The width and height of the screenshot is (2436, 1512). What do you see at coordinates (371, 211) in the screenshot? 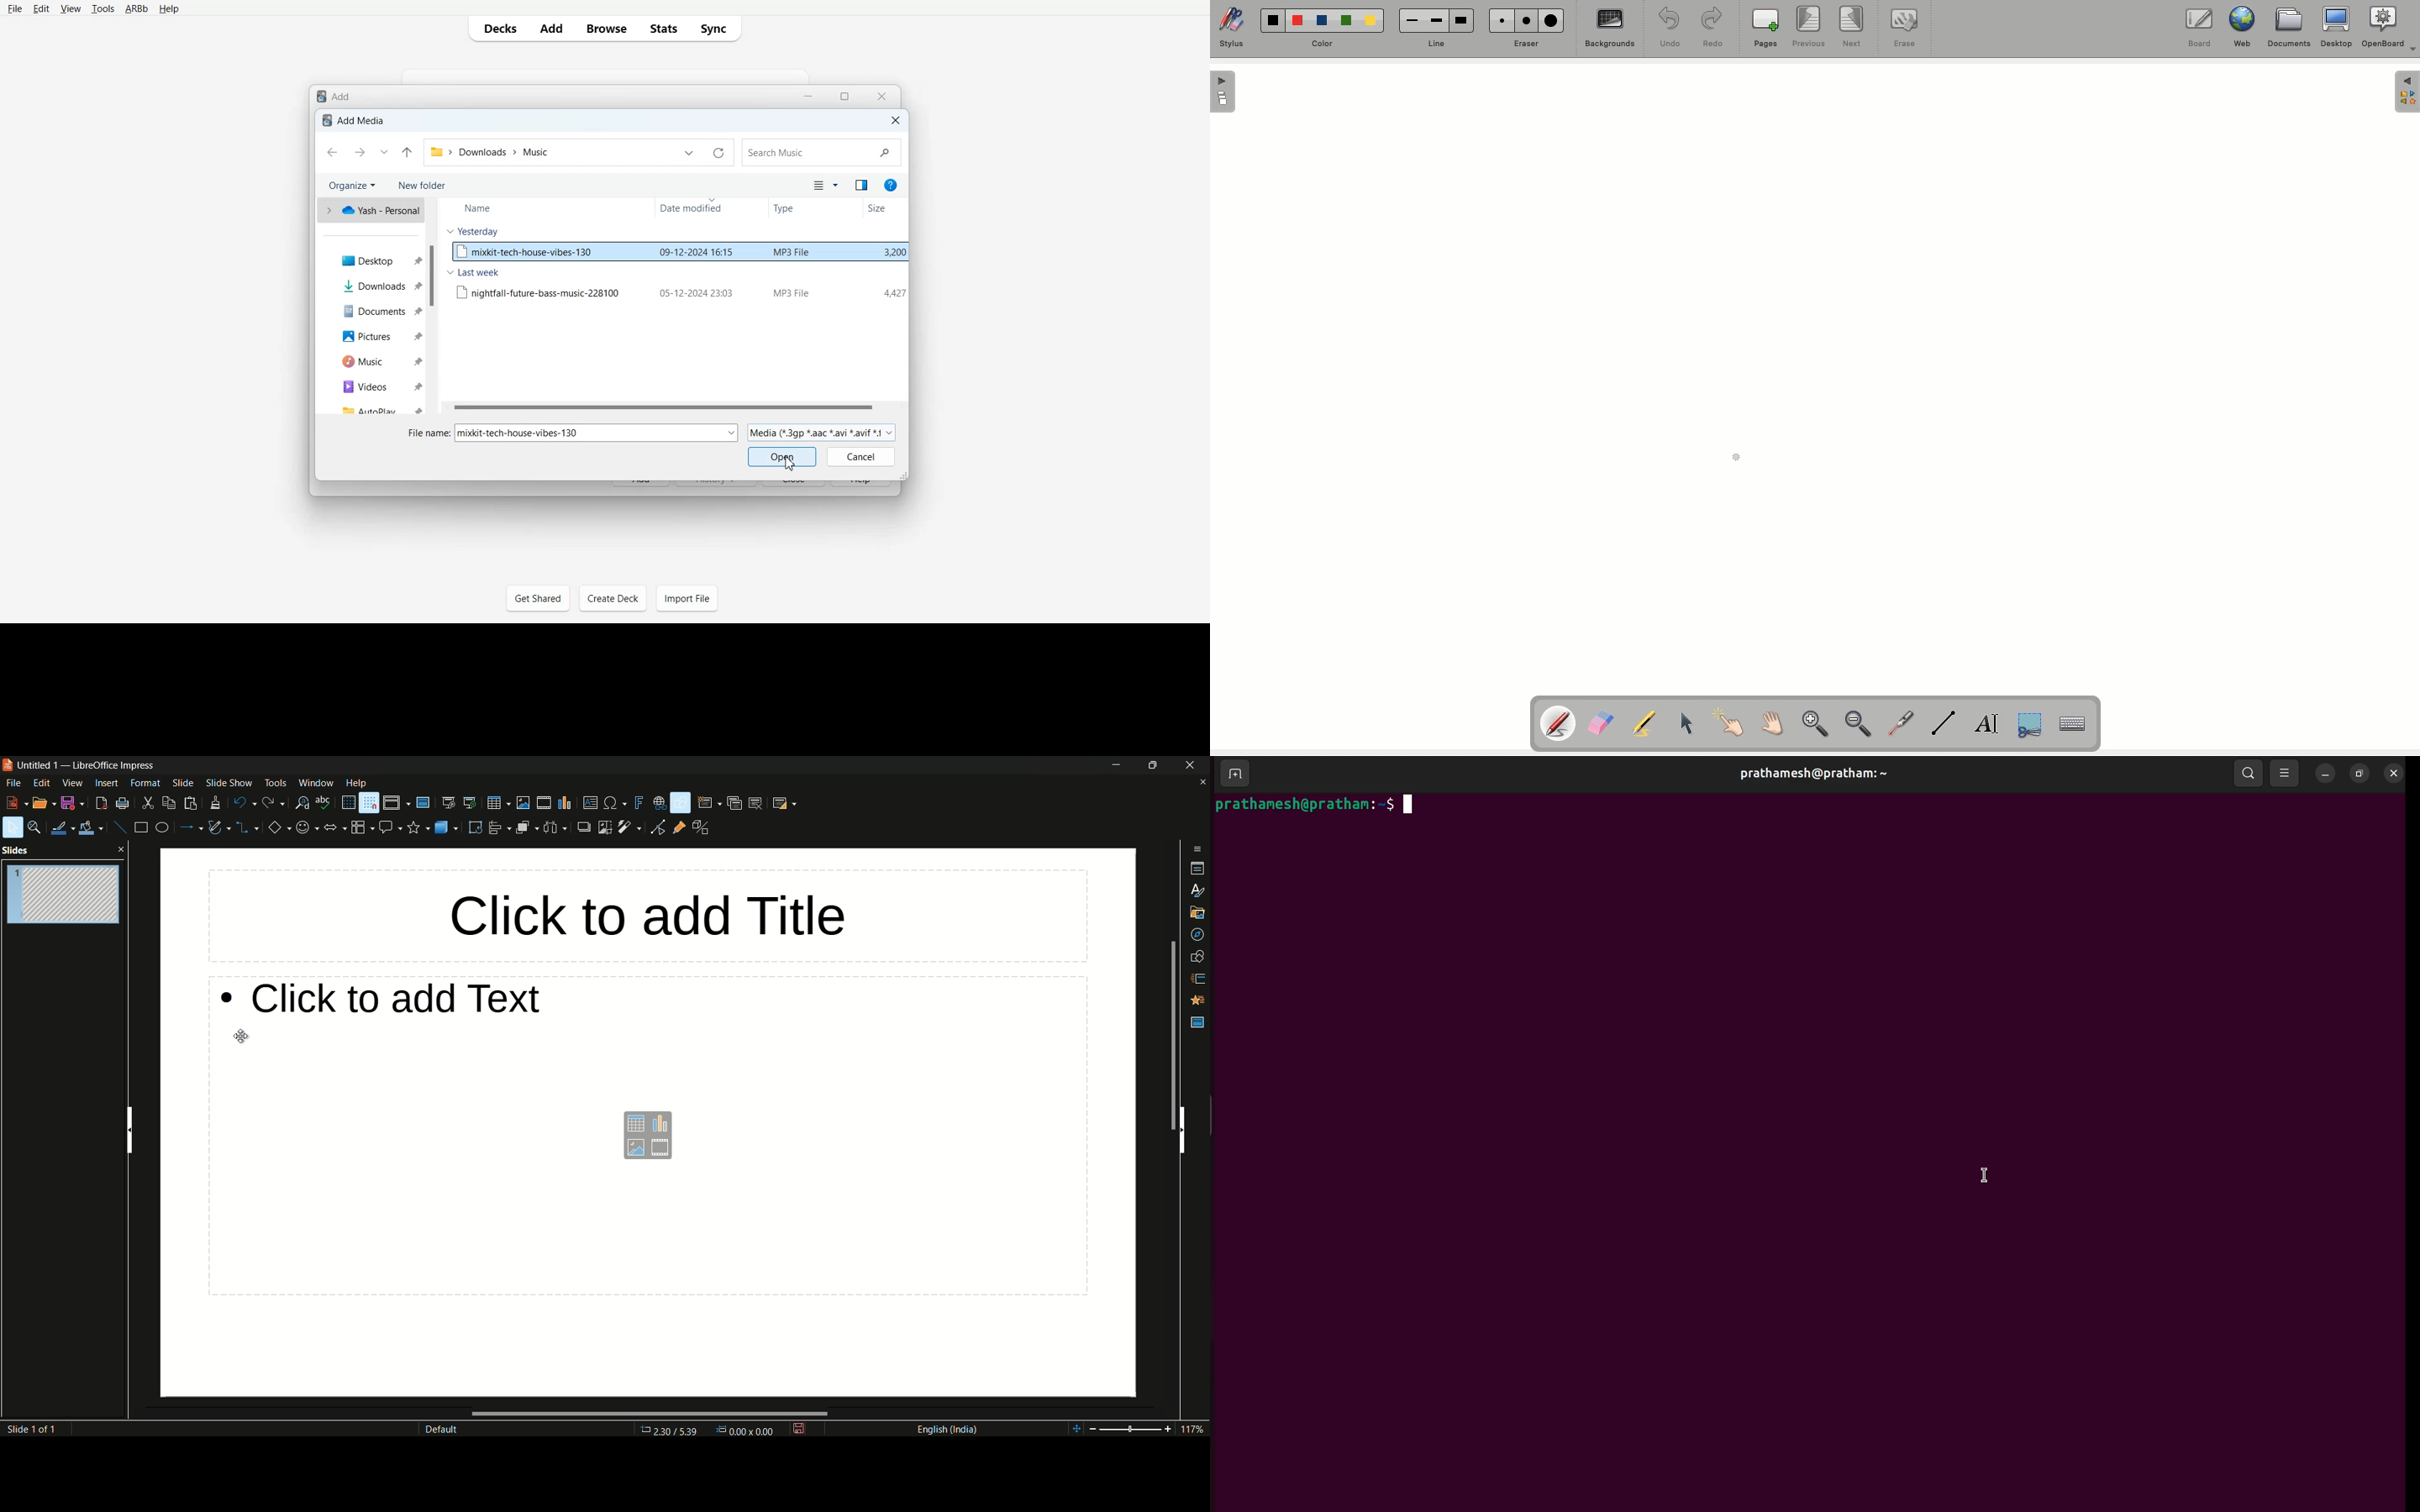
I see `One Drive` at bounding box center [371, 211].